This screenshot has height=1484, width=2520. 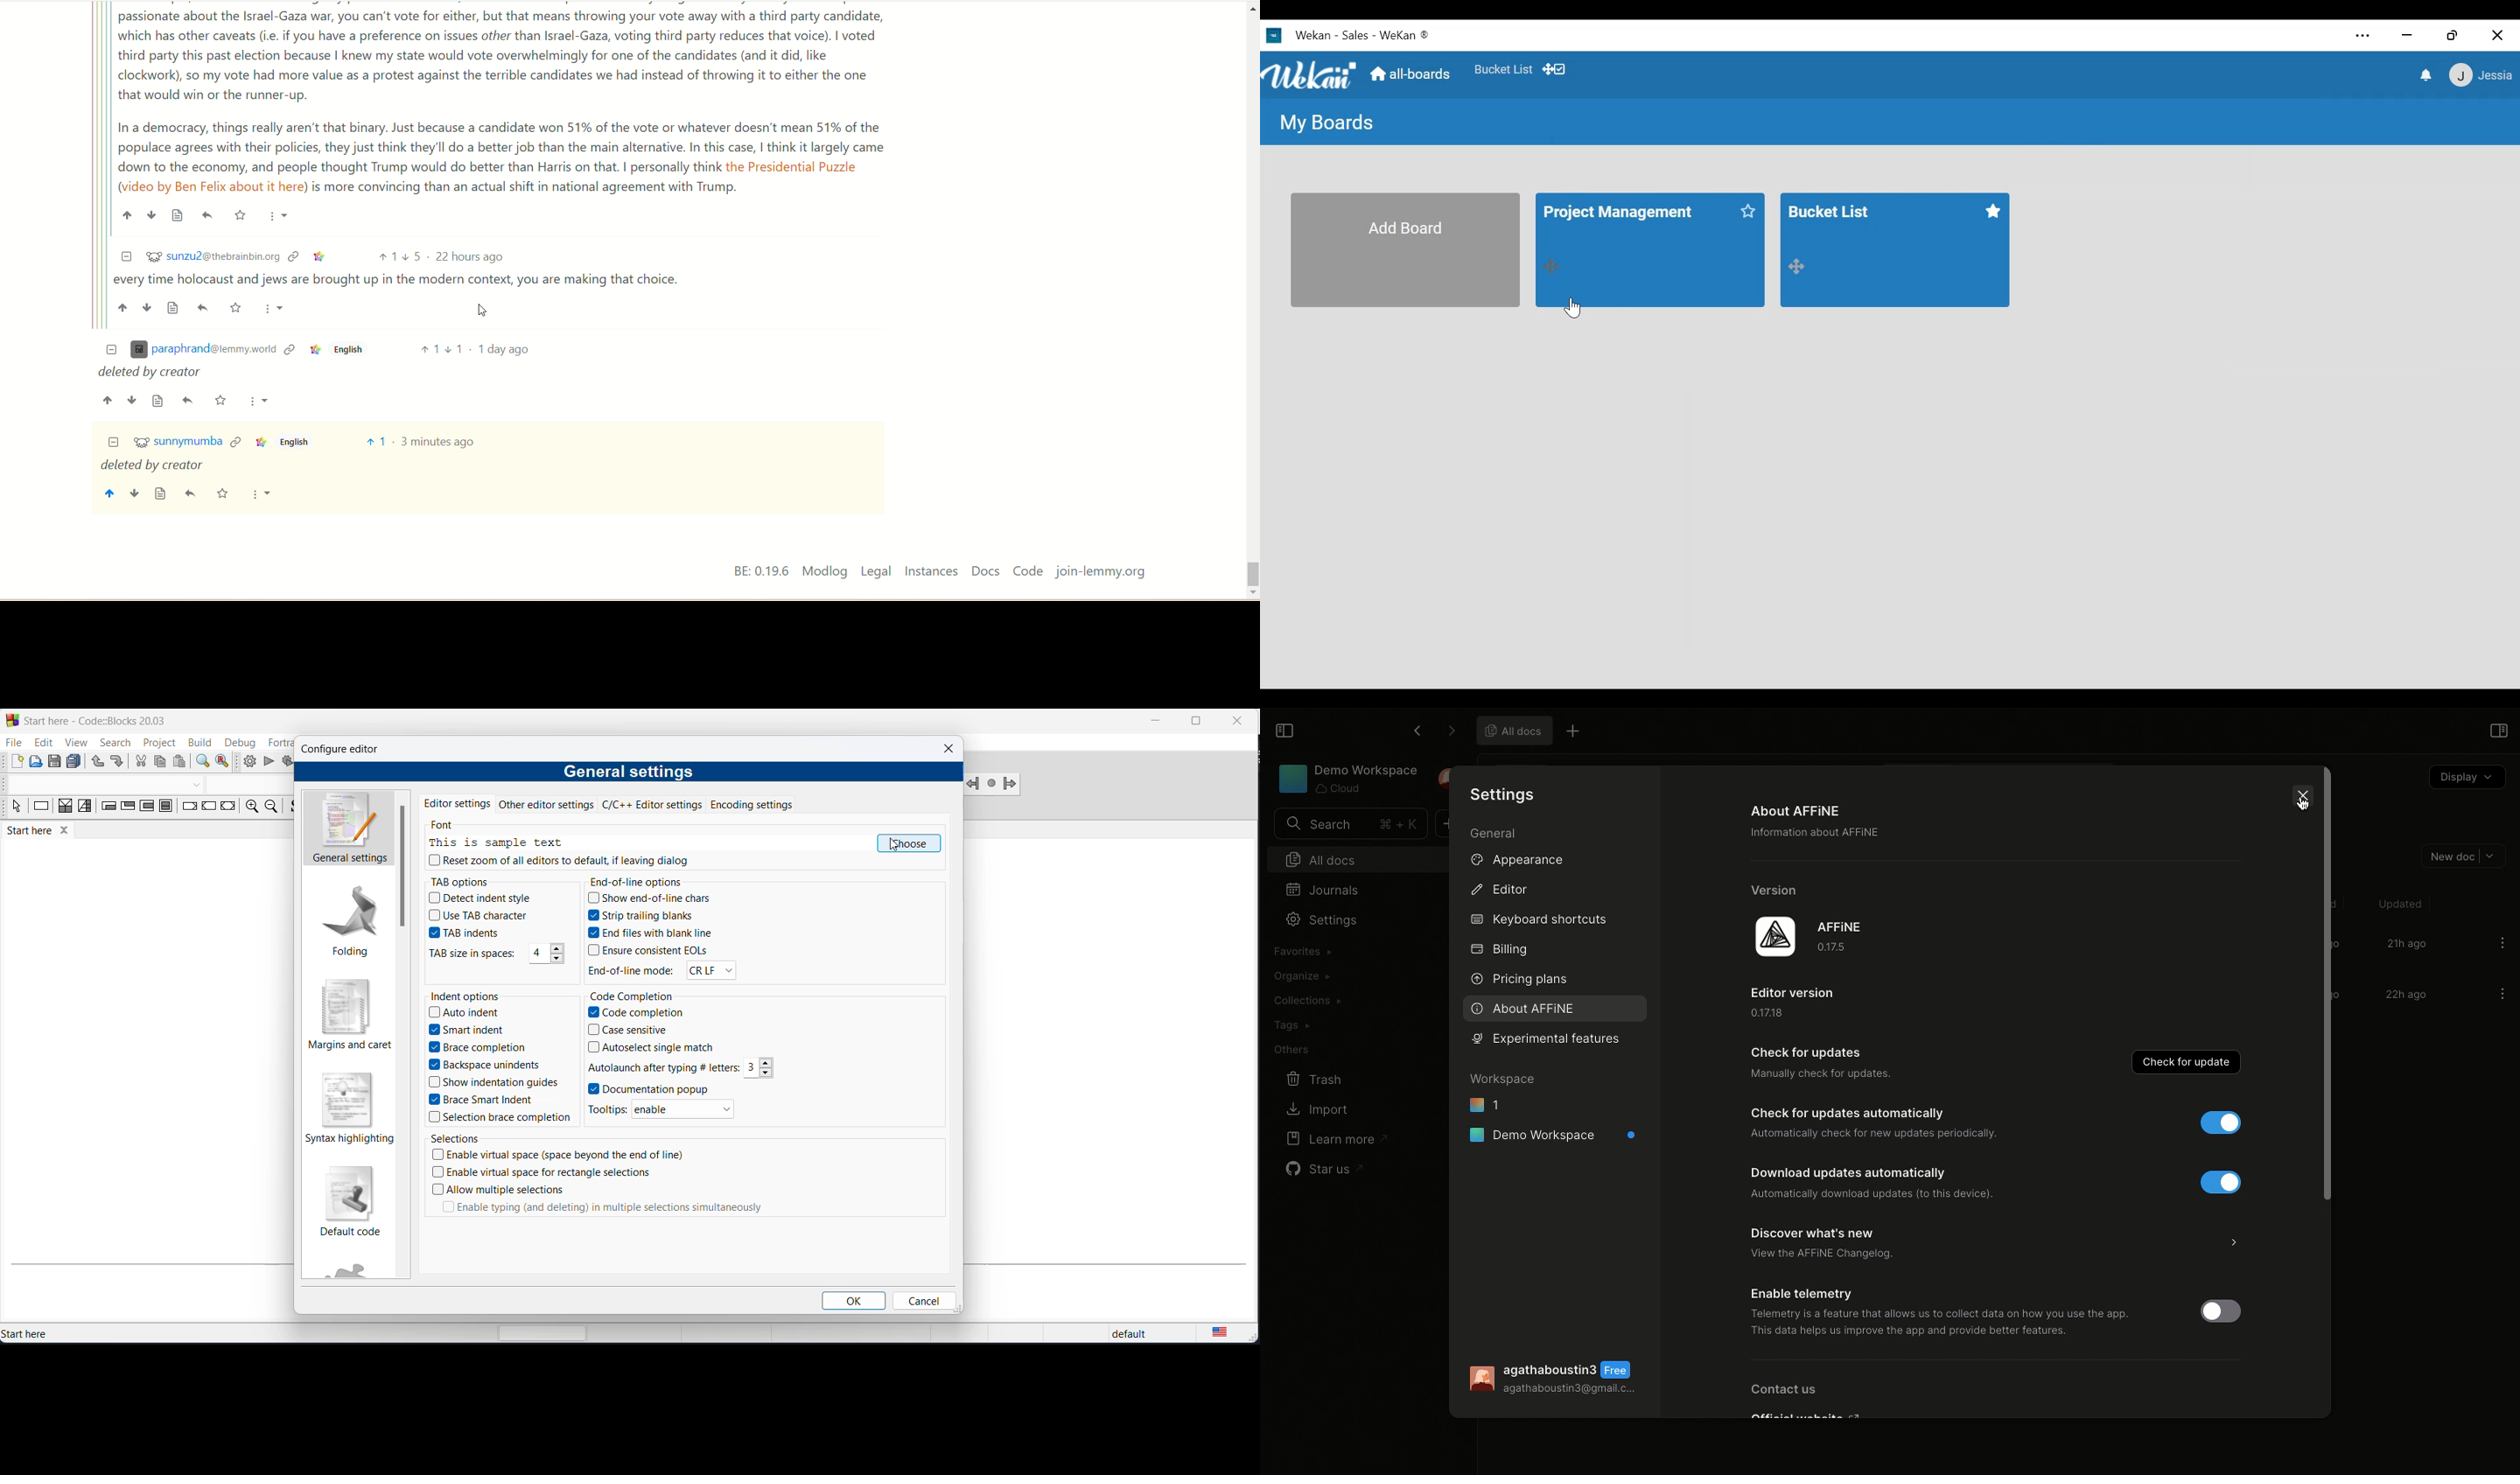 What do you see at coordinates (249, 808) in the screenshot?
I see `zoom in` at bounding box center [249, 808].